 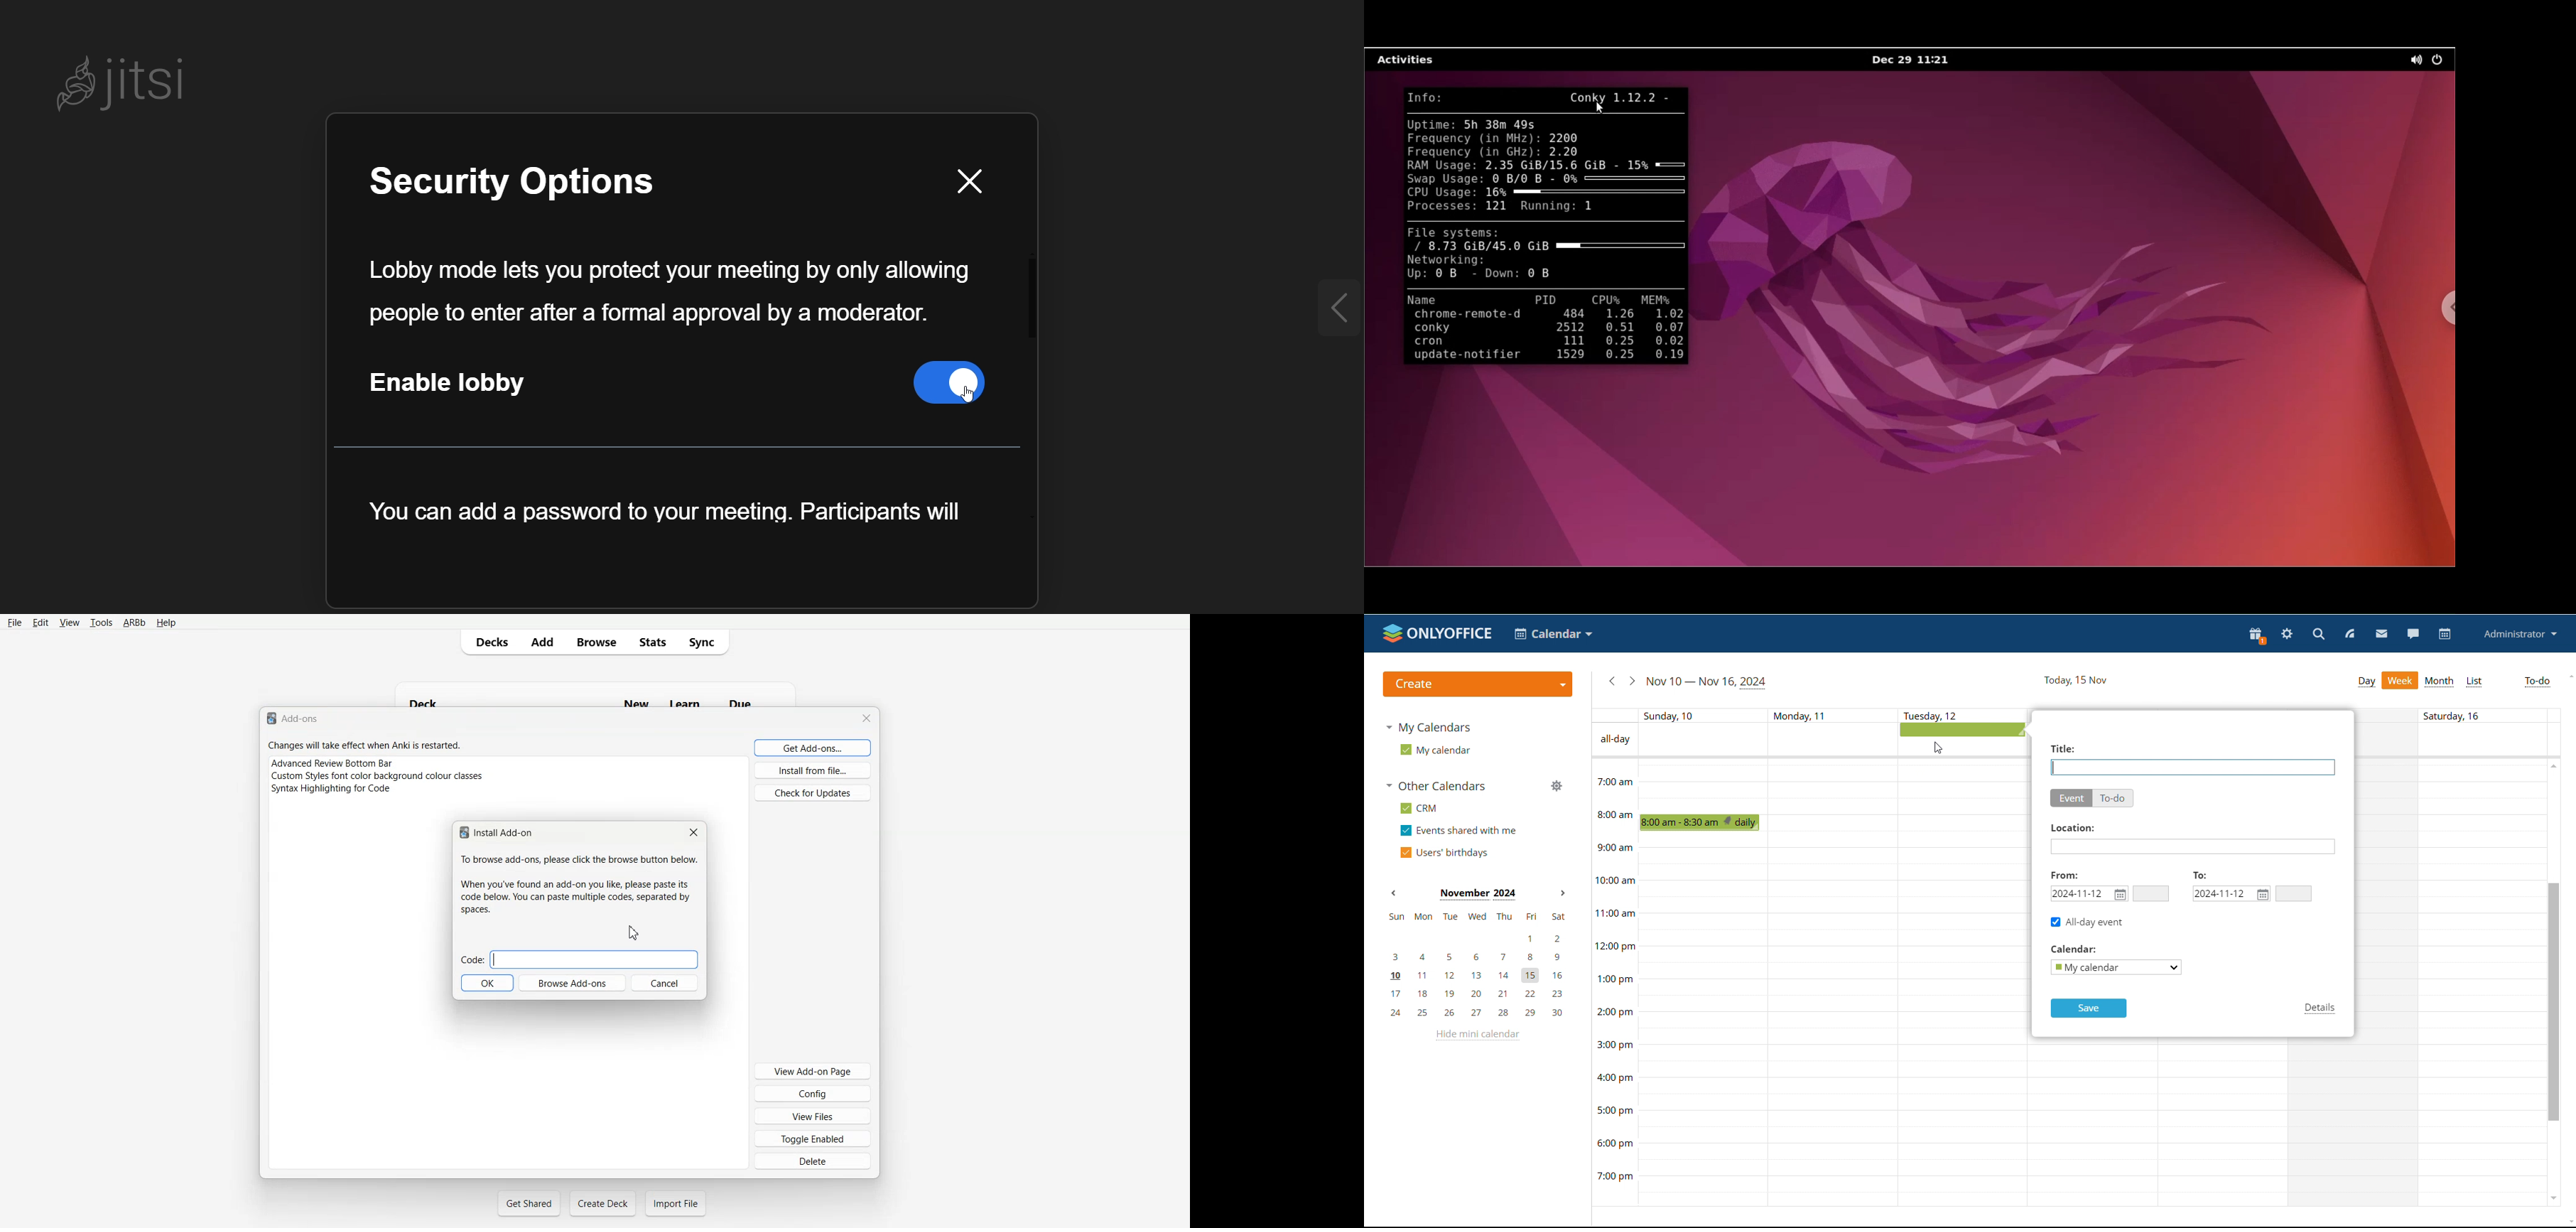 I want to click on View Add-on Page, so click(x=813, y=1070).